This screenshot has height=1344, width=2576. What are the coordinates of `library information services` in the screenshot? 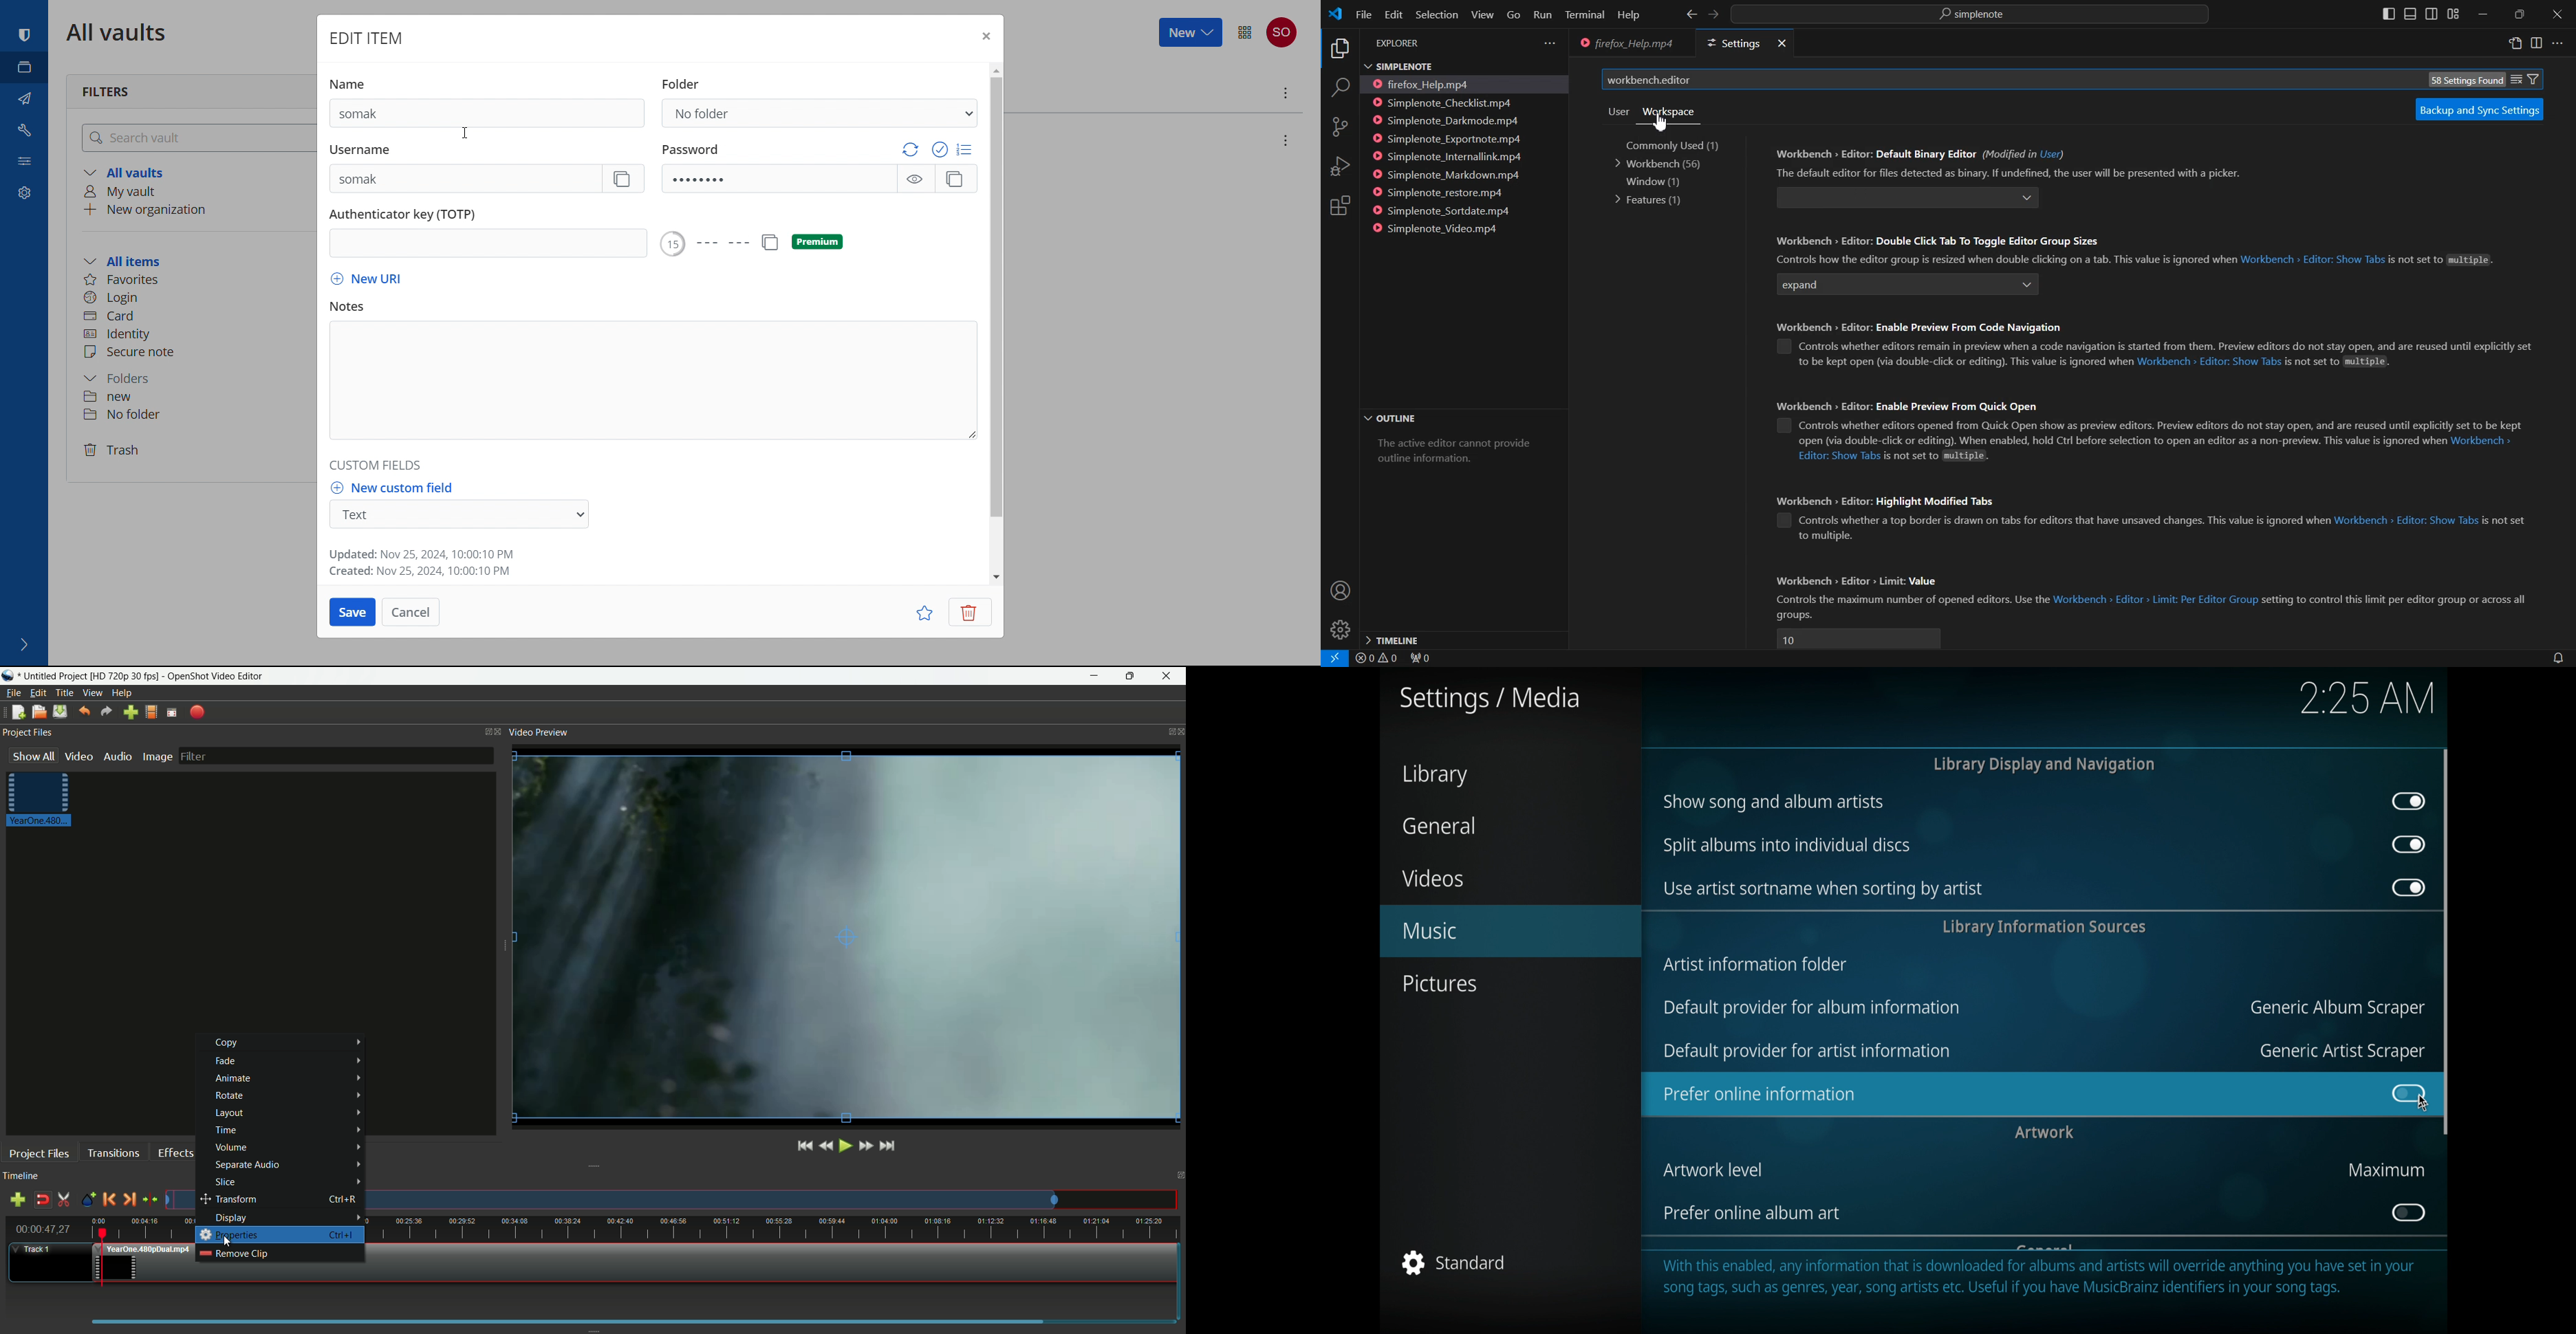 It's located at (2043, 928).